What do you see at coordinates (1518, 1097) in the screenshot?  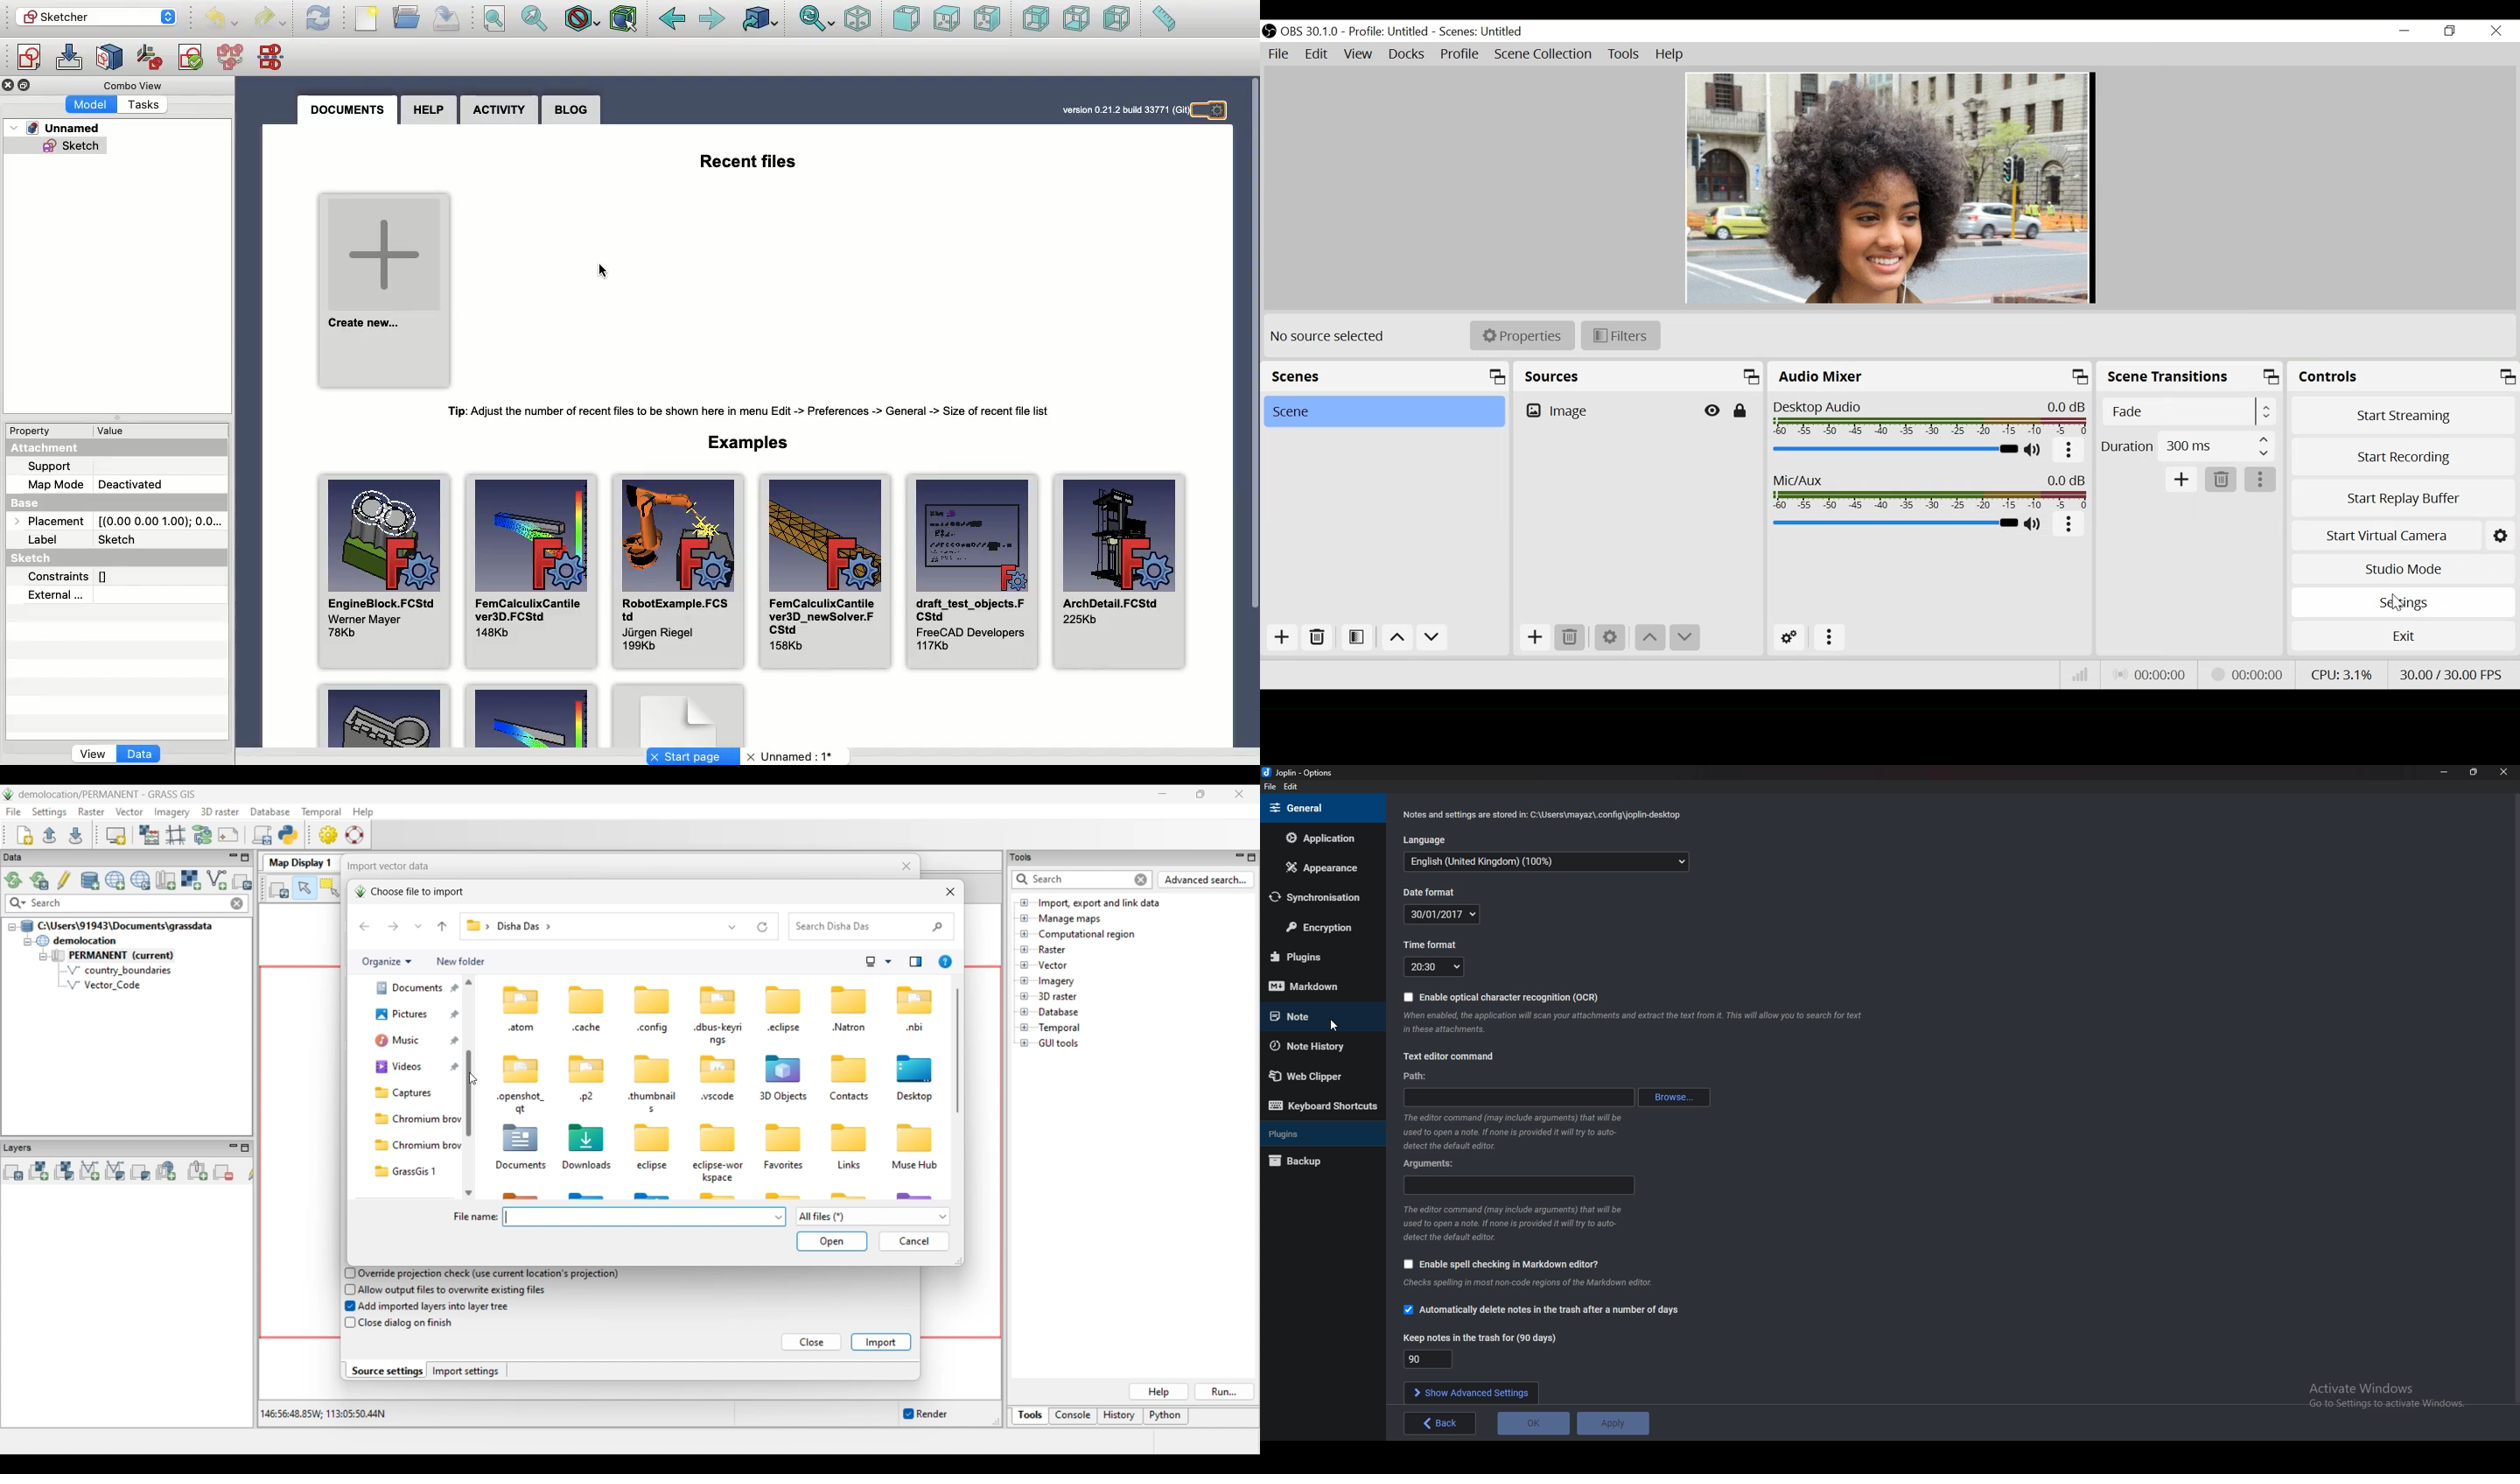 I see `path` at bounding box center [1518, 1097].